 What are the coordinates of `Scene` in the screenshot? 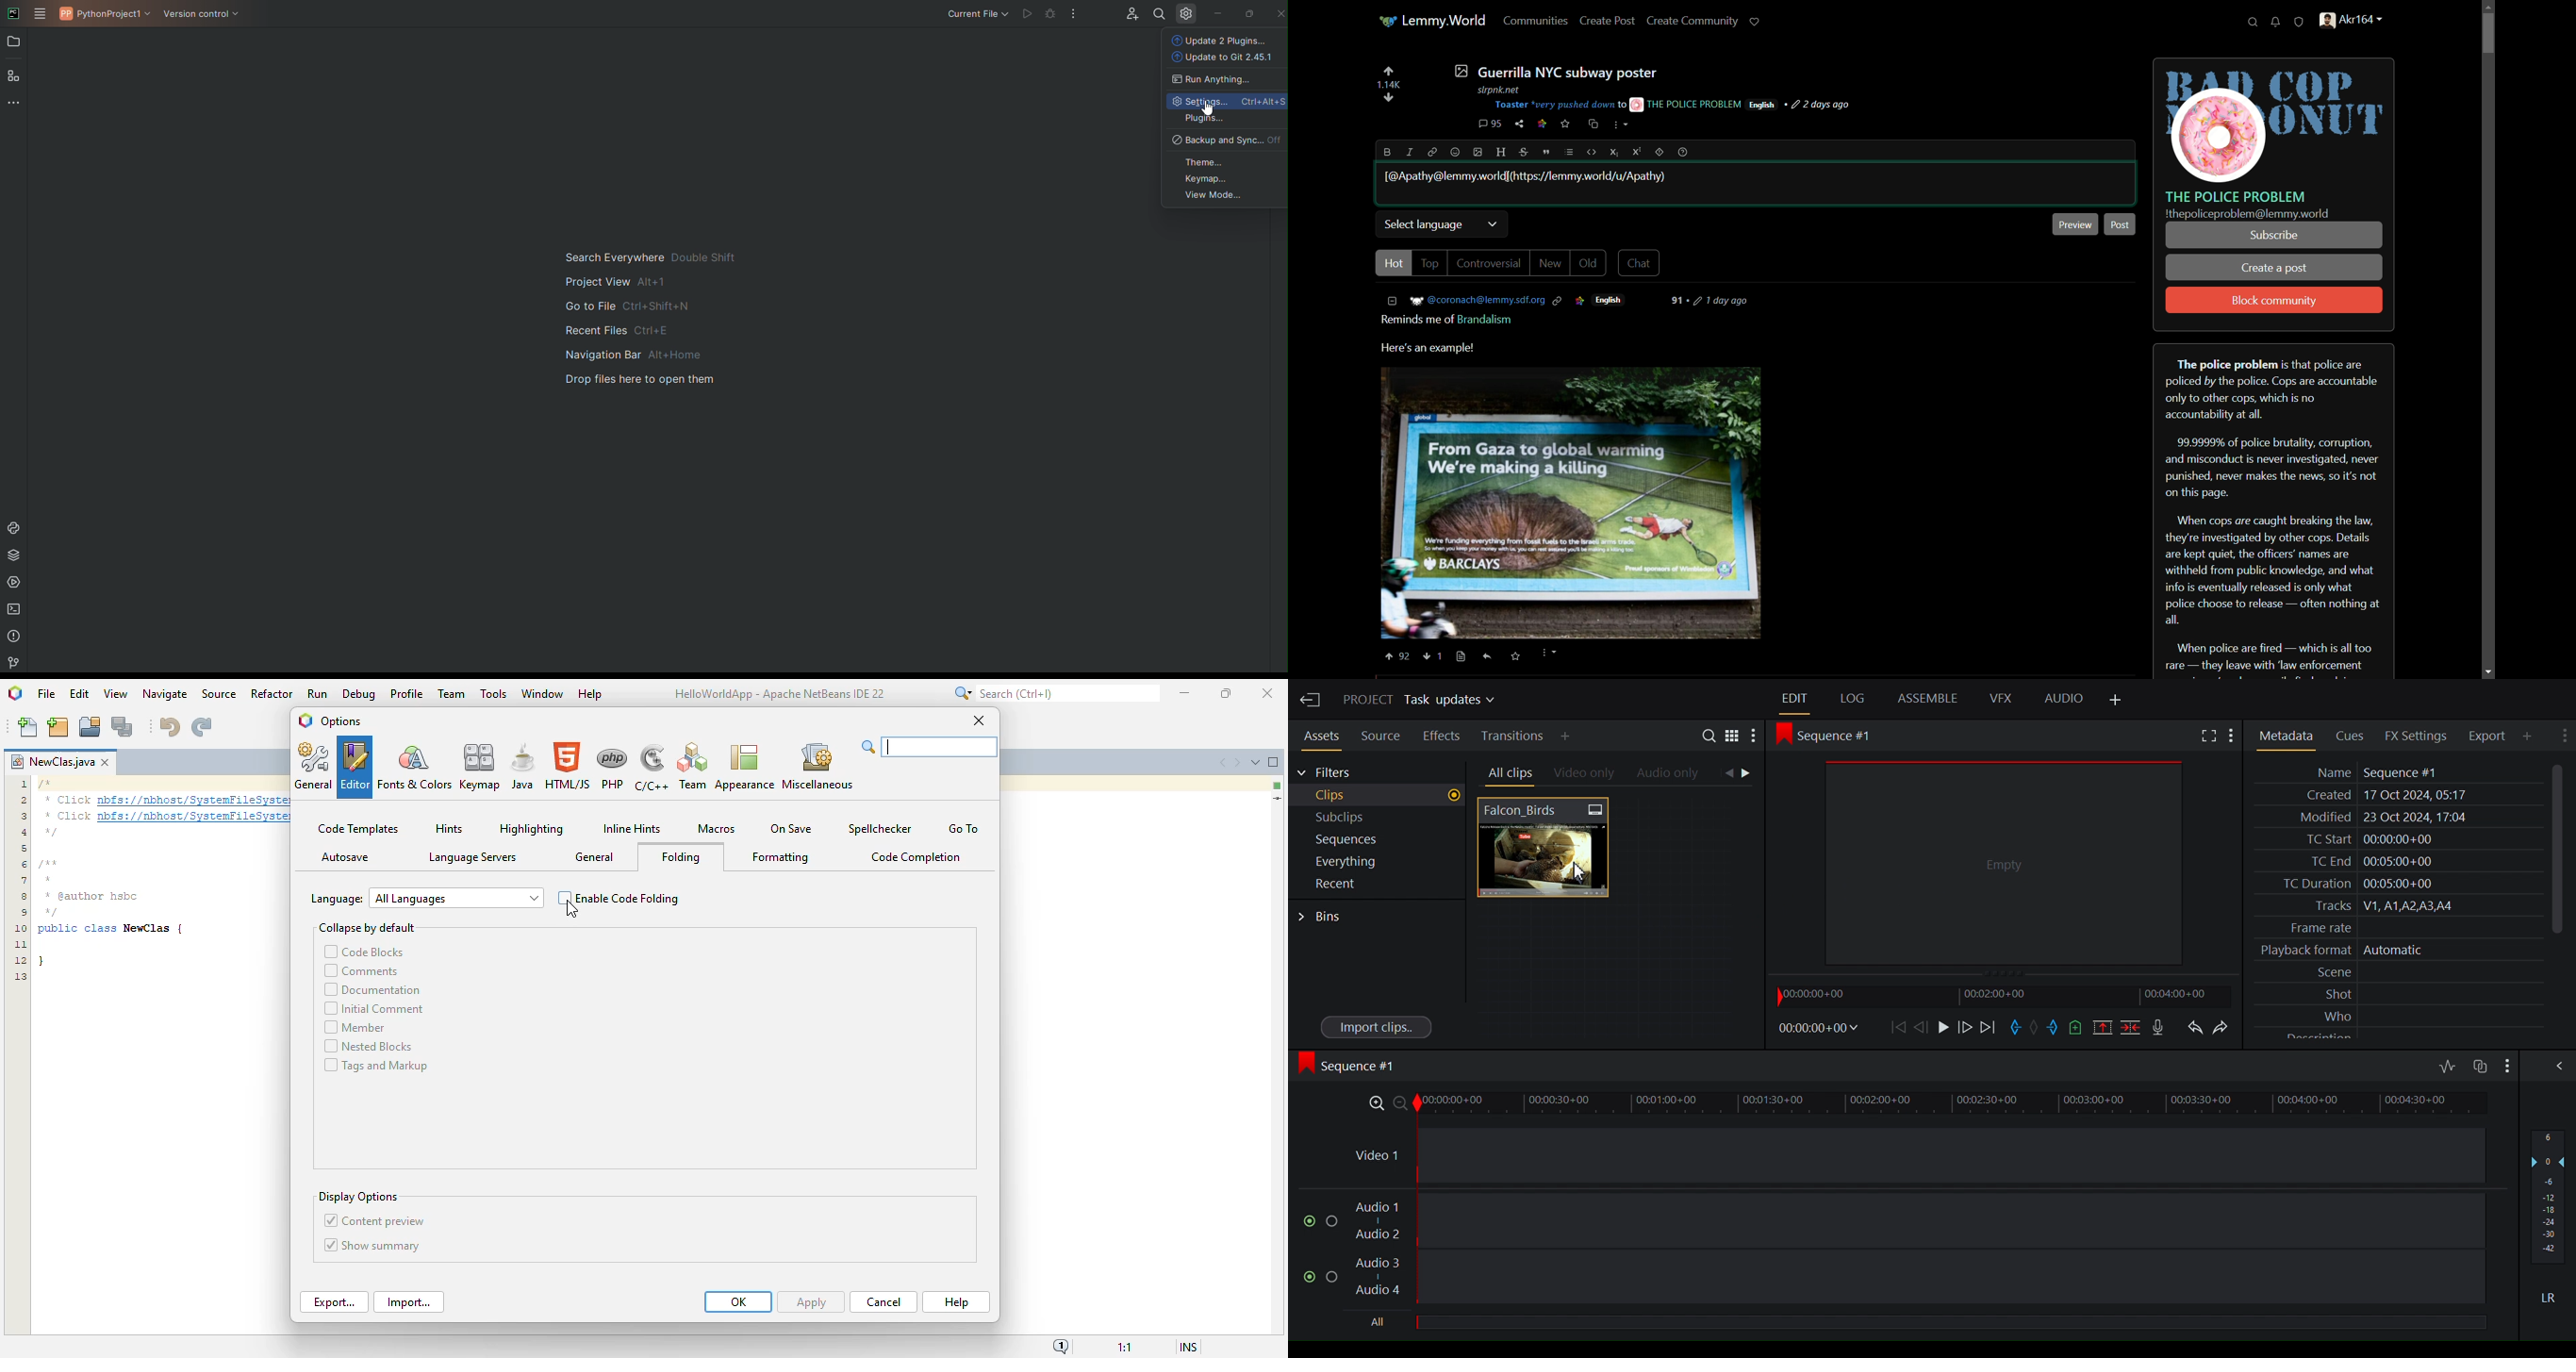 It's located at (2400, 973).